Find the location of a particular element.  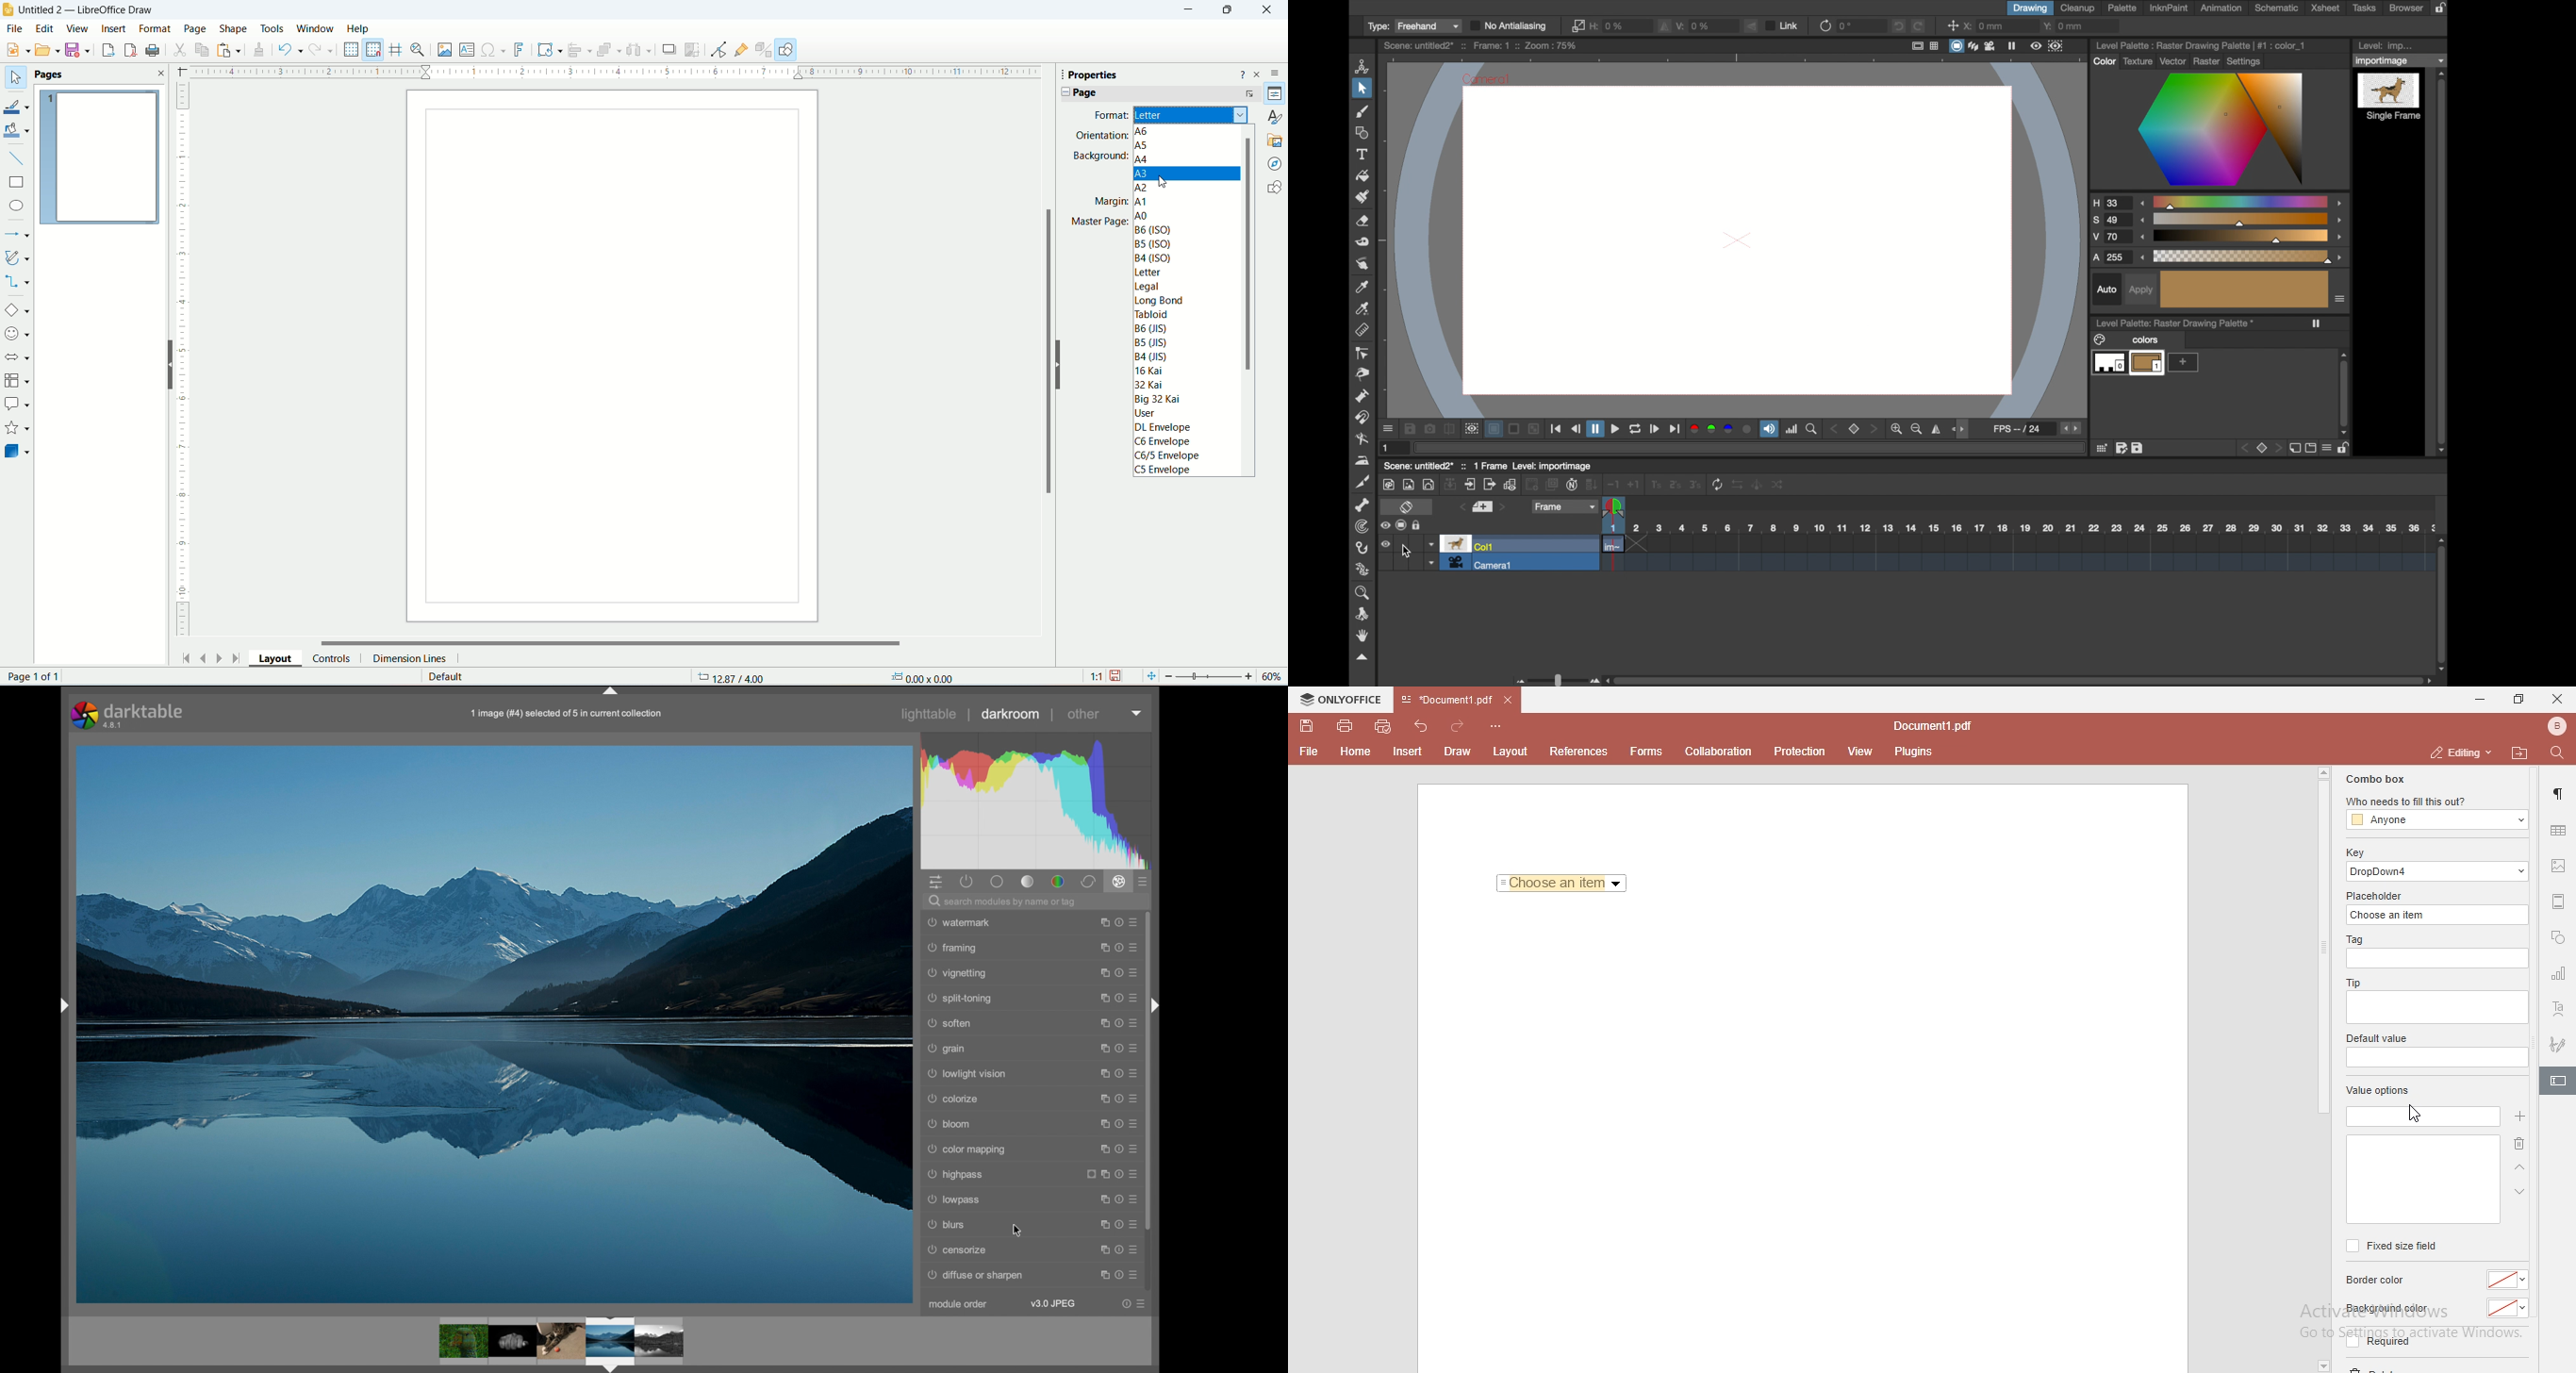

tools is located at coordinates (274, 30).